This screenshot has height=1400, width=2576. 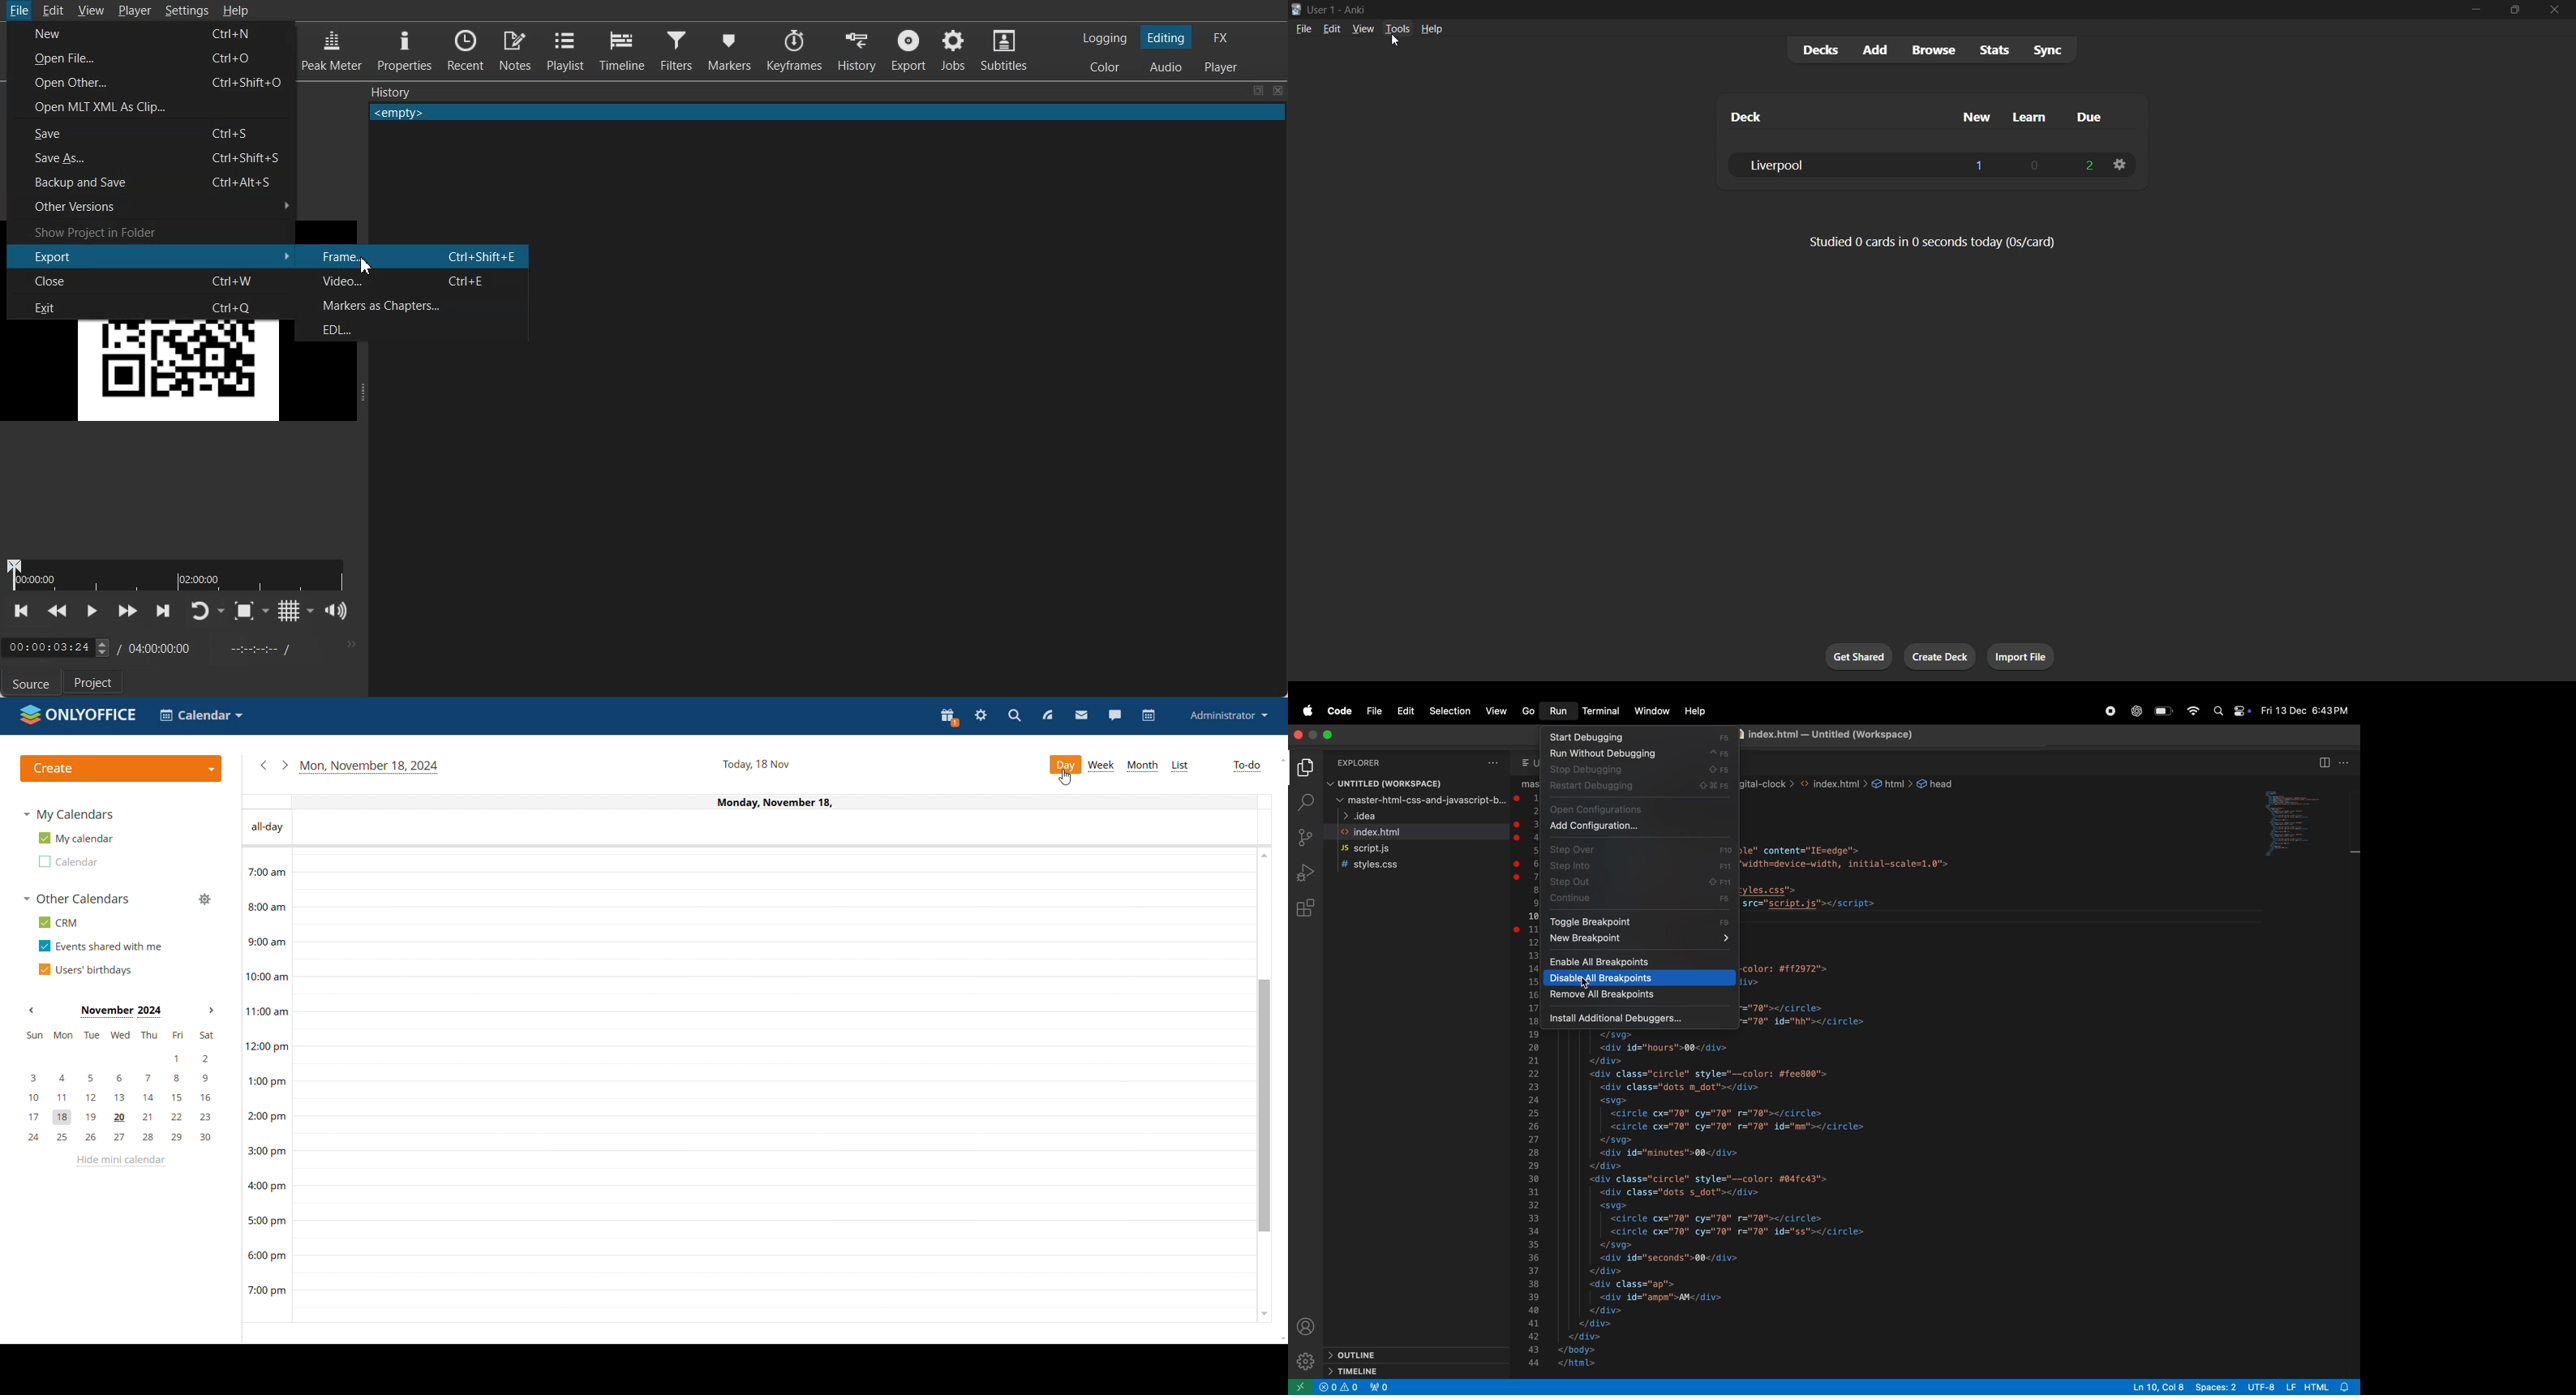 I want to click on EDL, so click(x=416, y=328).